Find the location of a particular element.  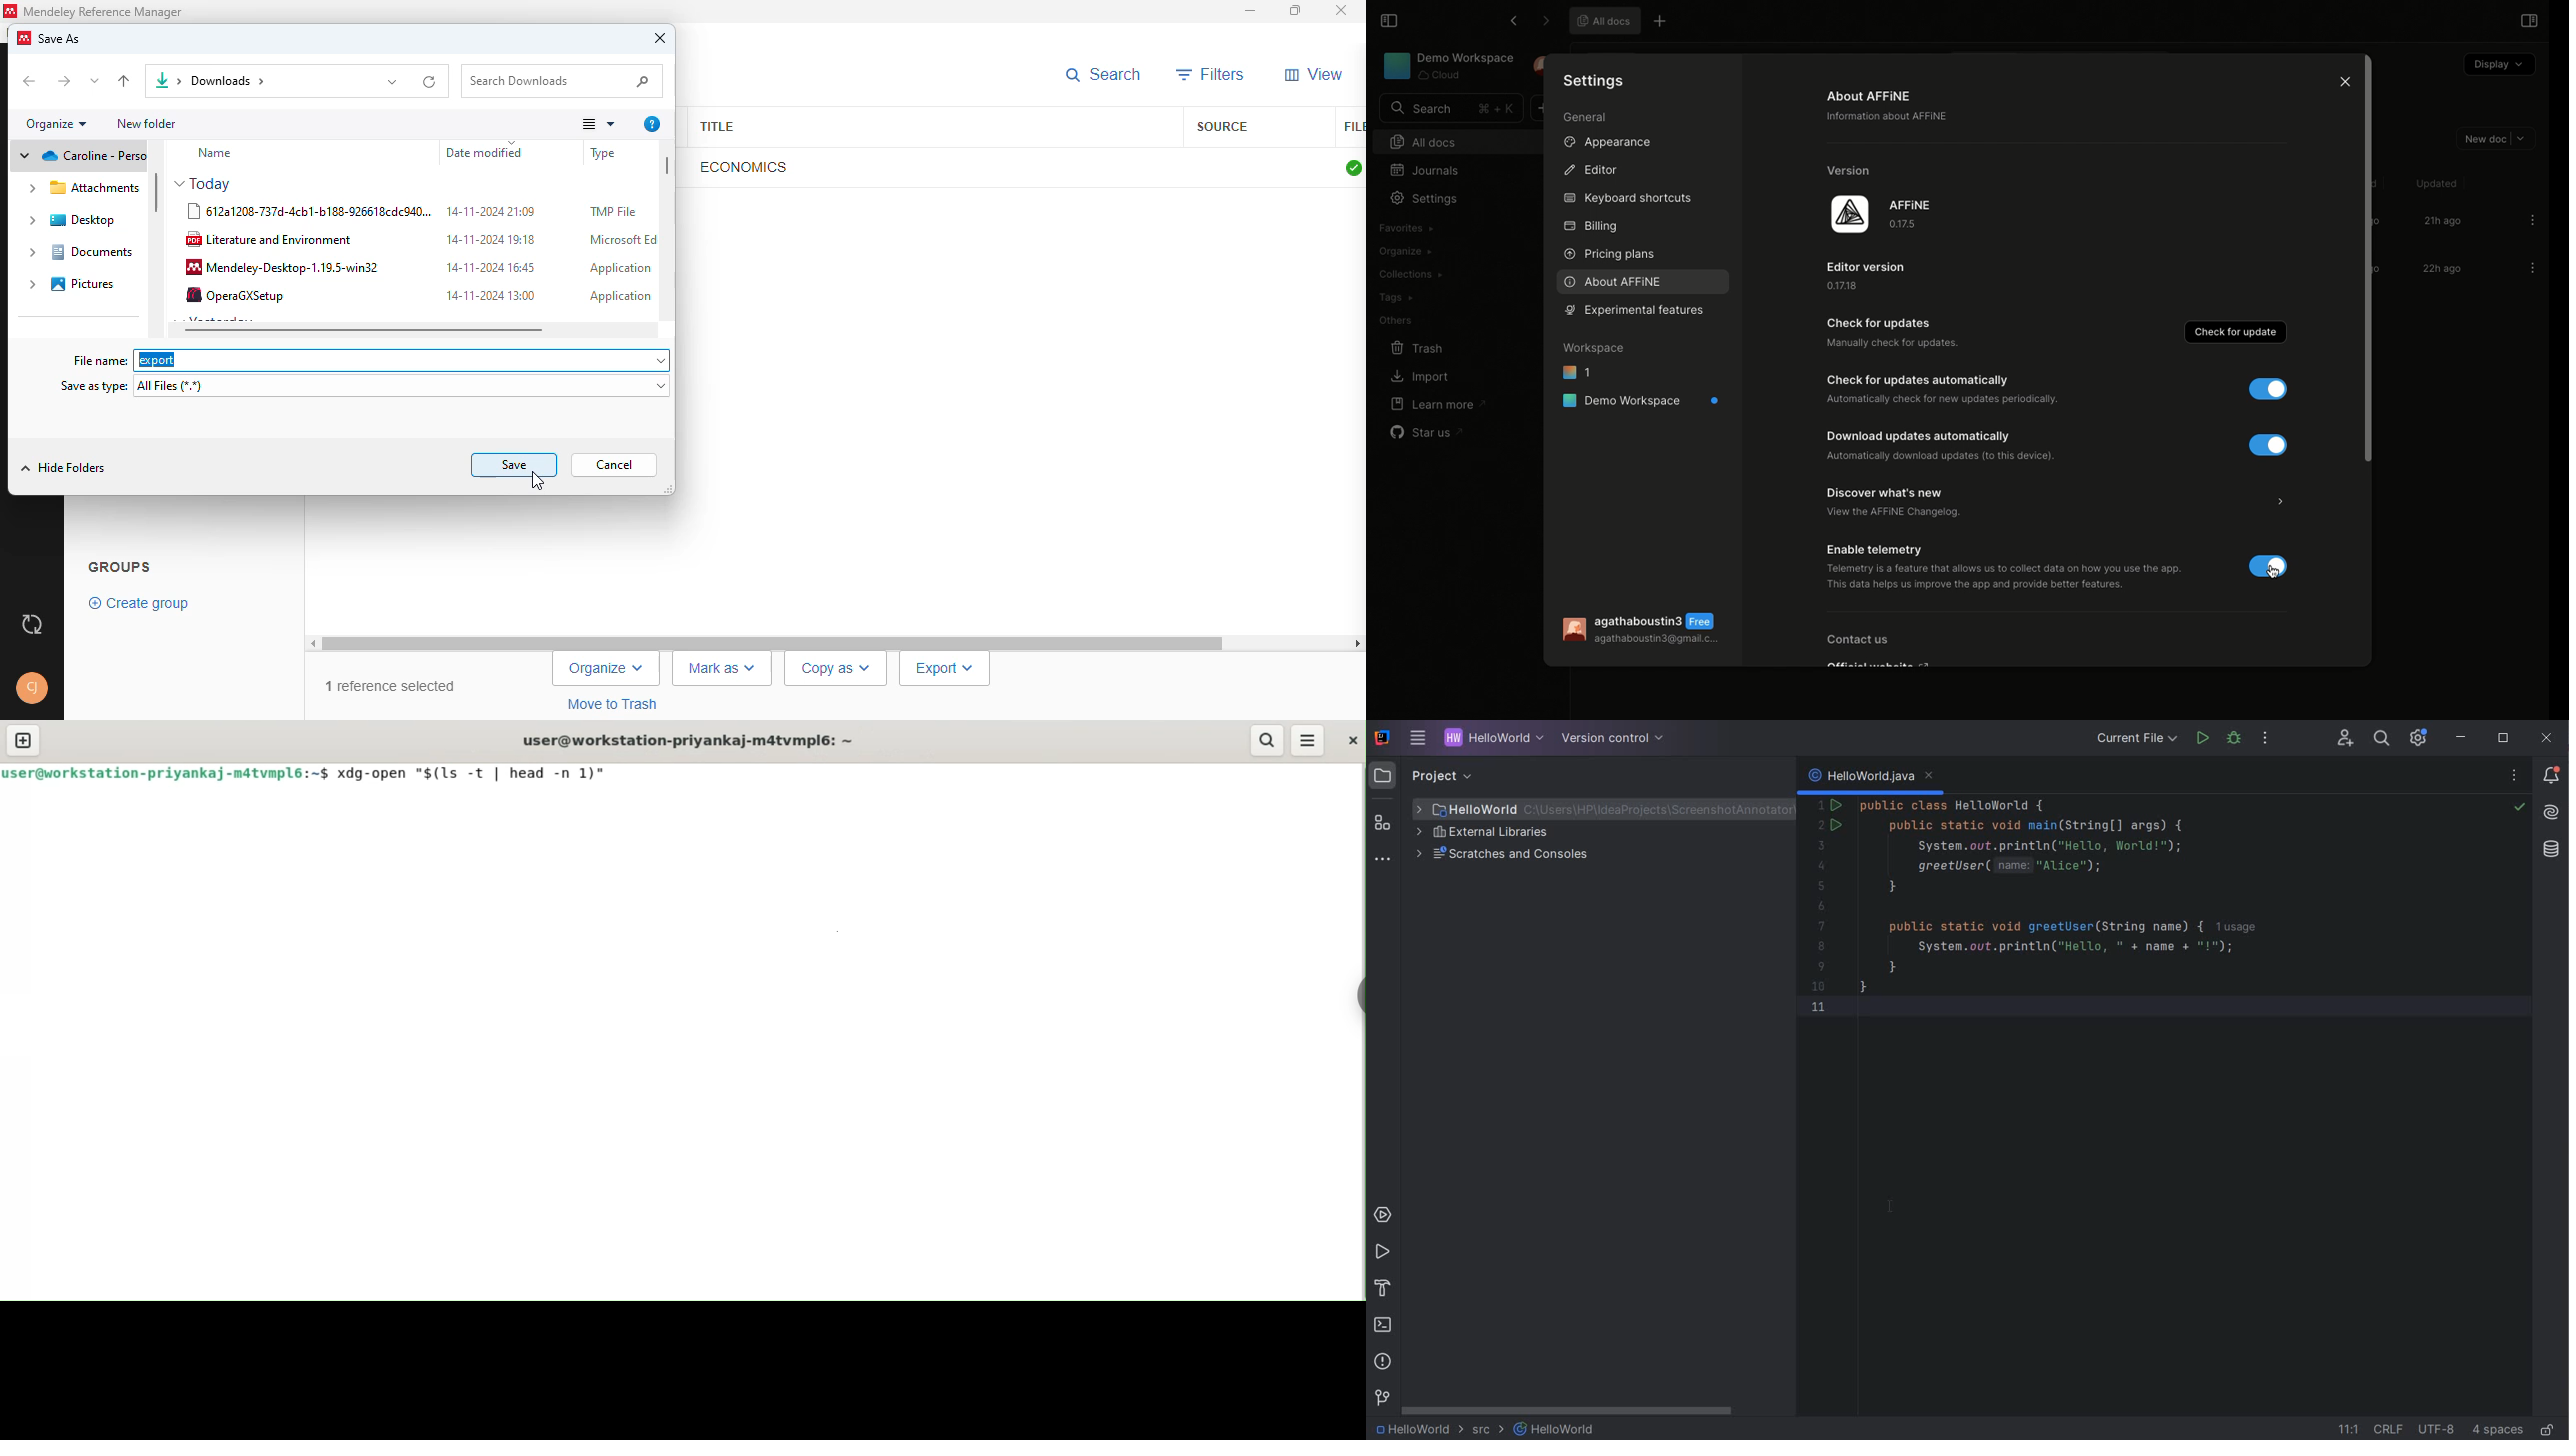

maximize is located at coordinates (1296, 10).